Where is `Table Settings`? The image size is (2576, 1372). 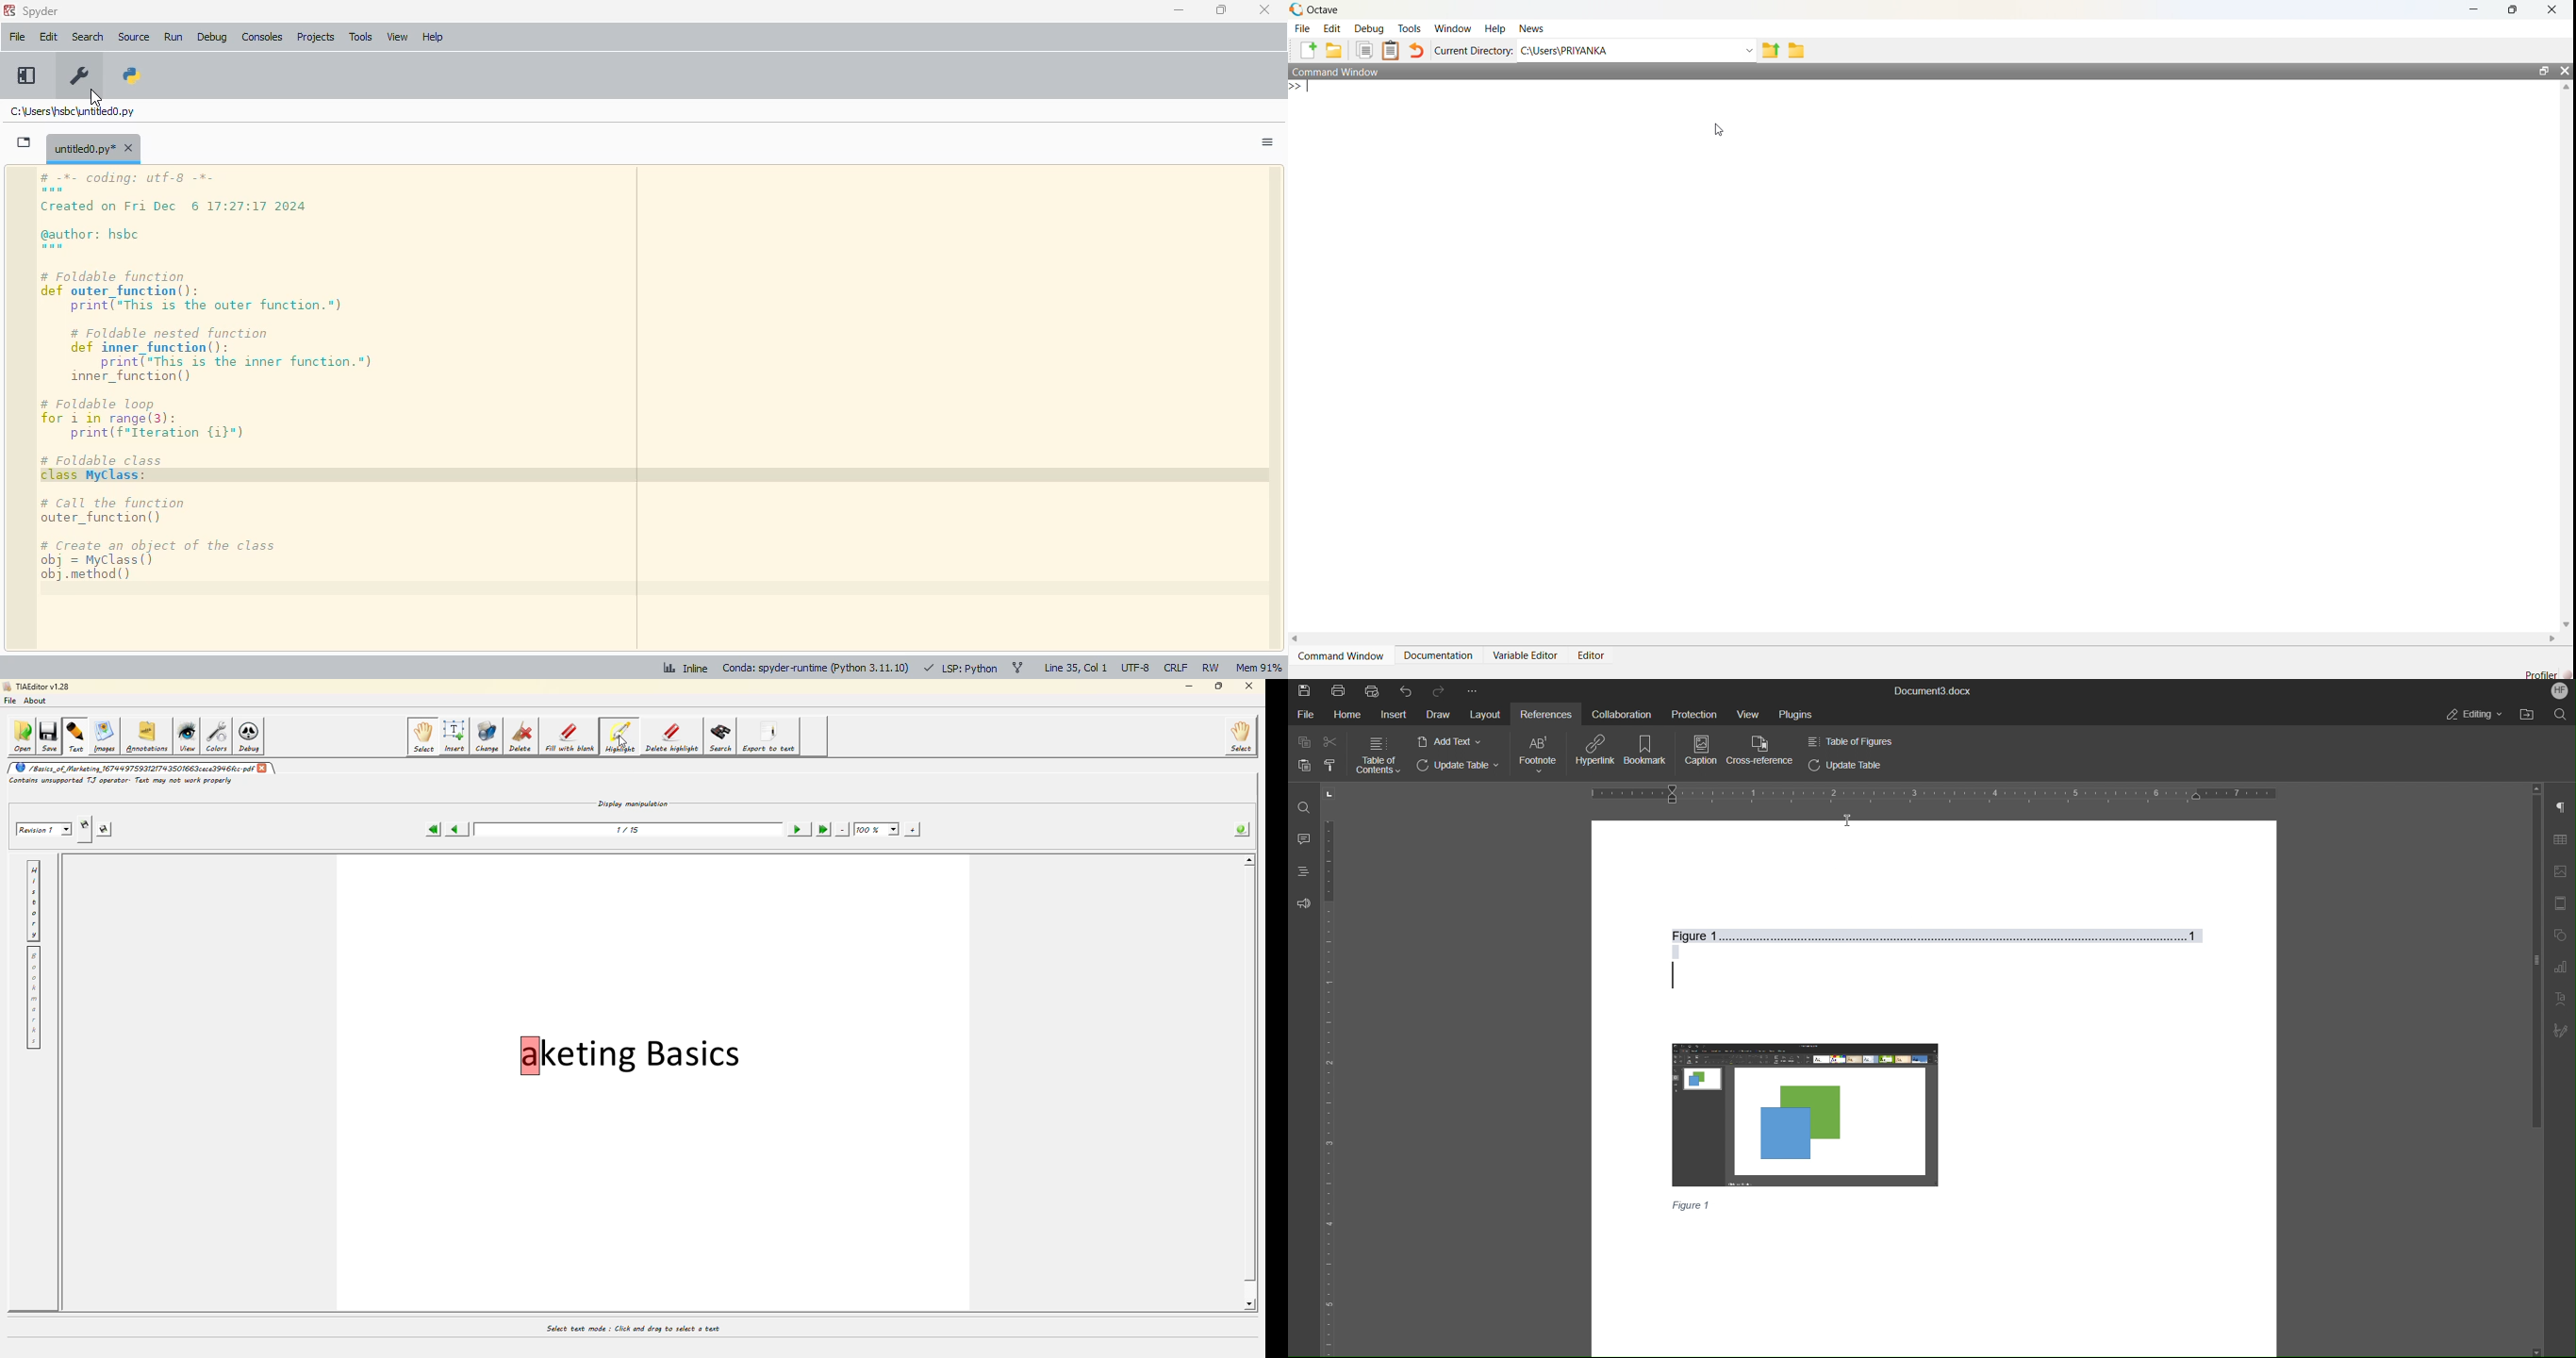
Table Settings is located at coordinates (2561, 840).